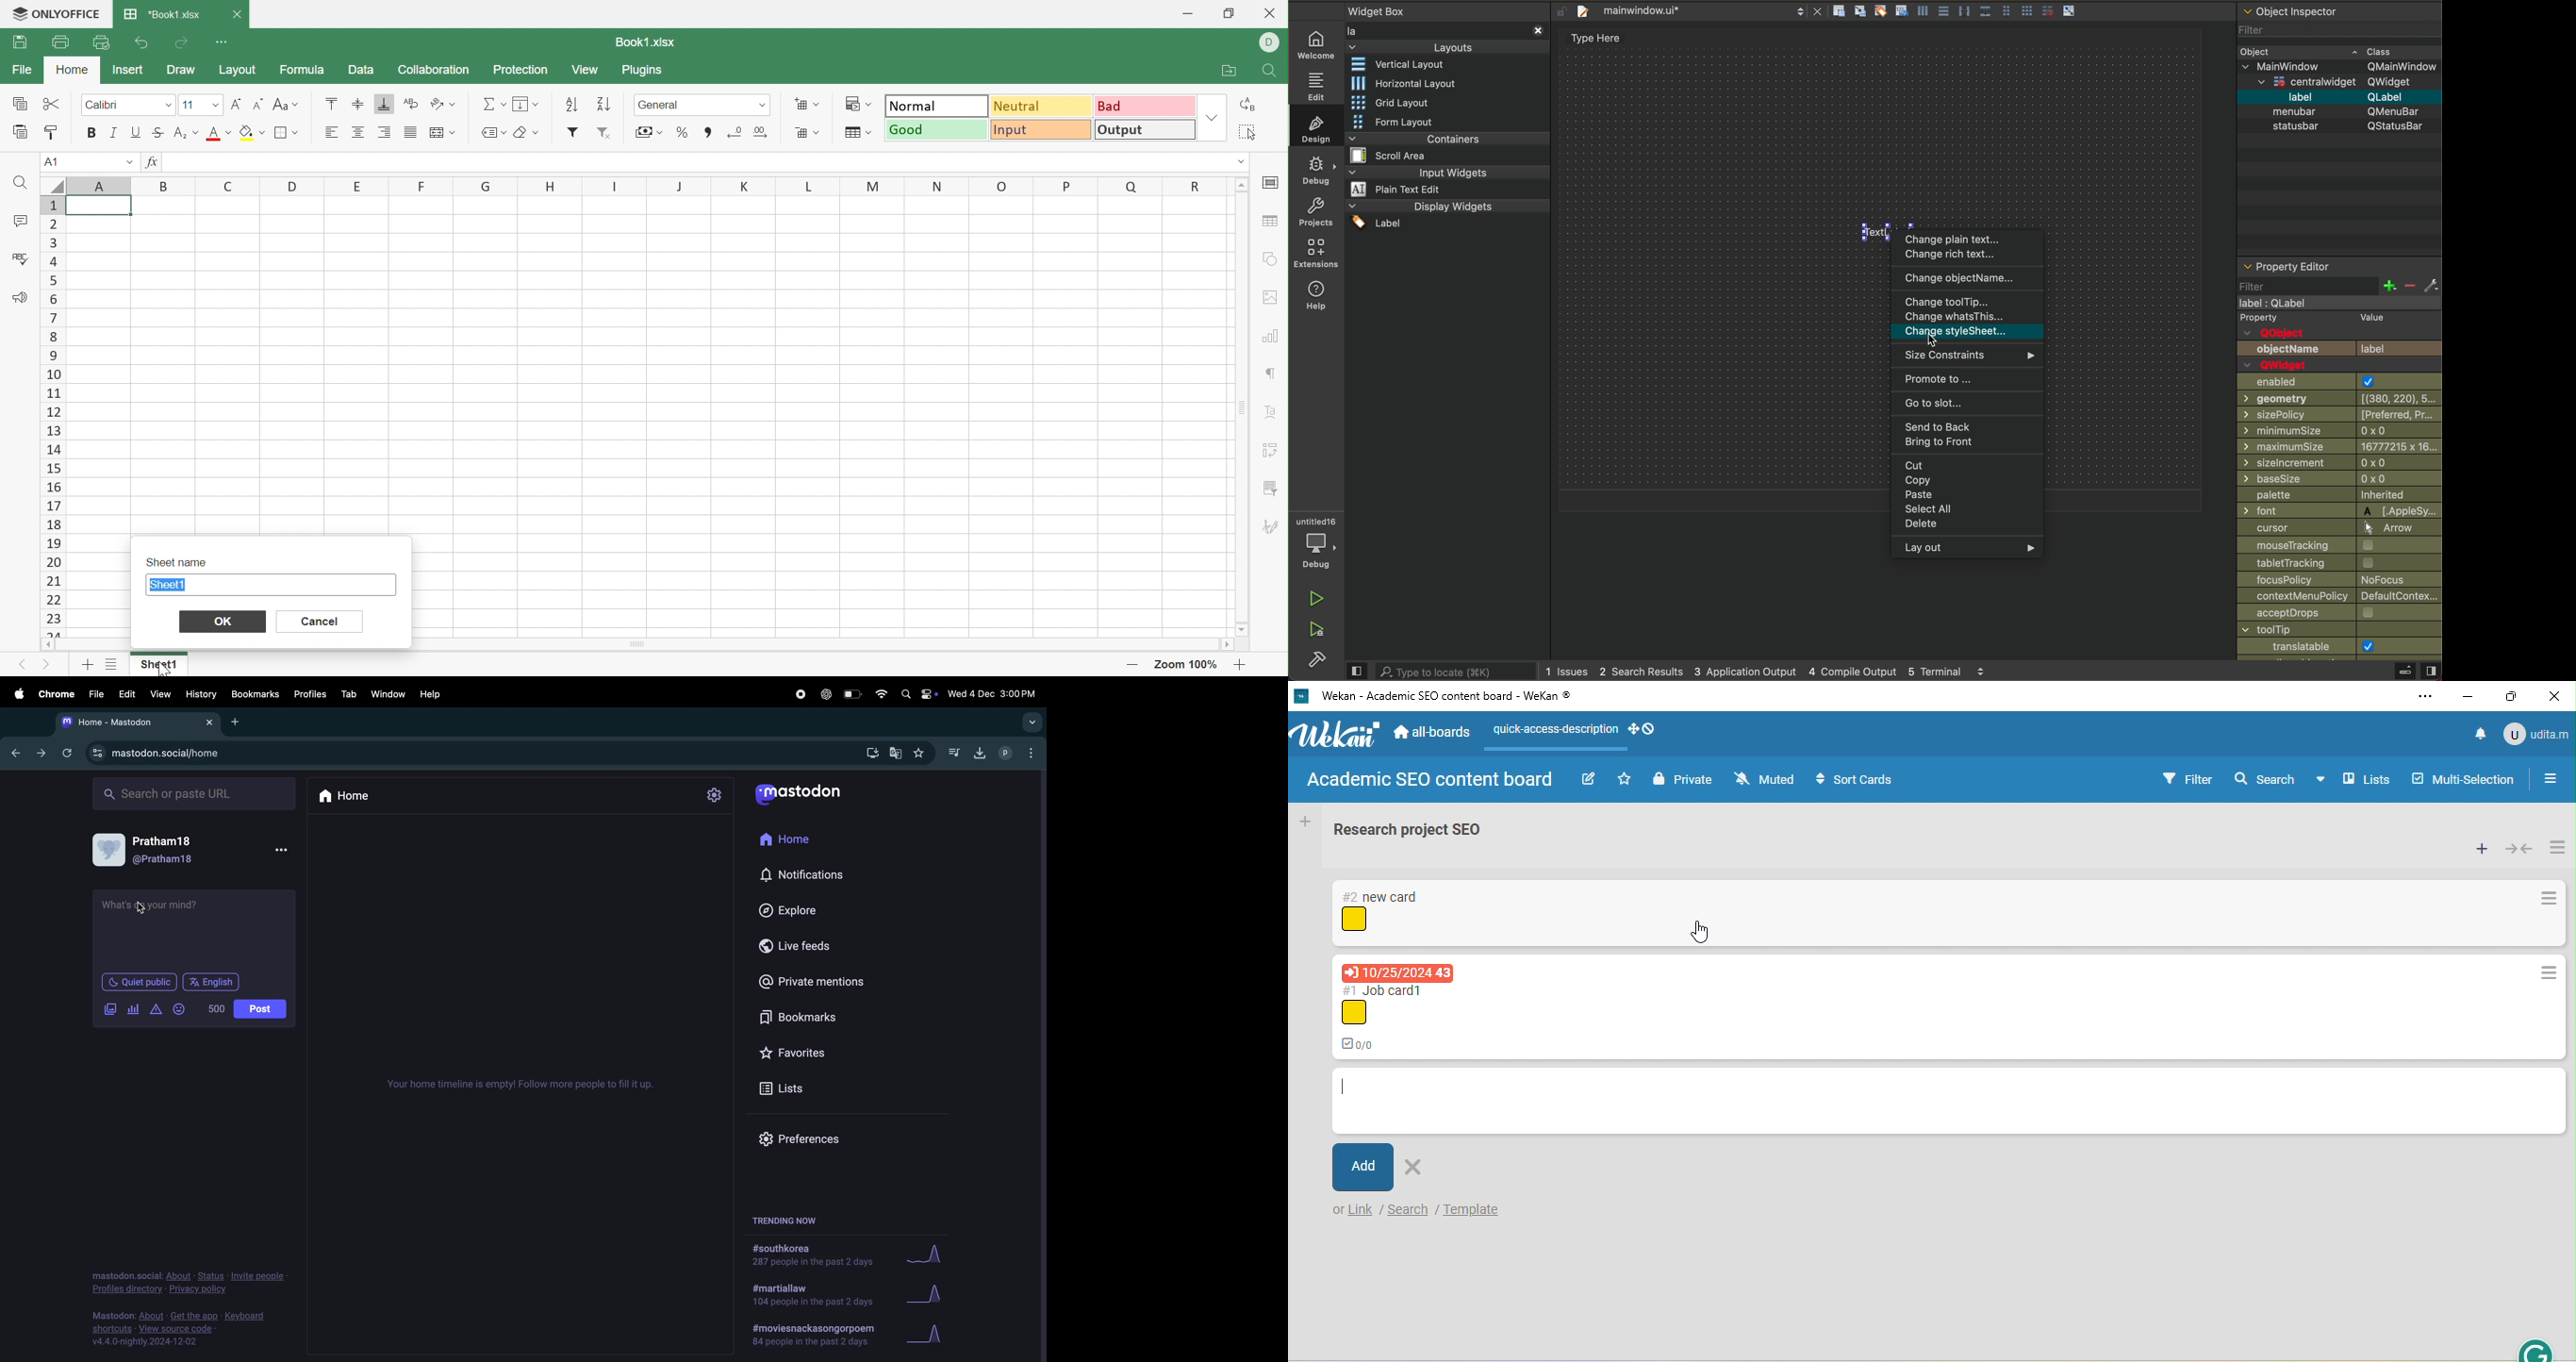 The image size is (2576, 1372). I want to click on Strikethrough, so click(157, 132).